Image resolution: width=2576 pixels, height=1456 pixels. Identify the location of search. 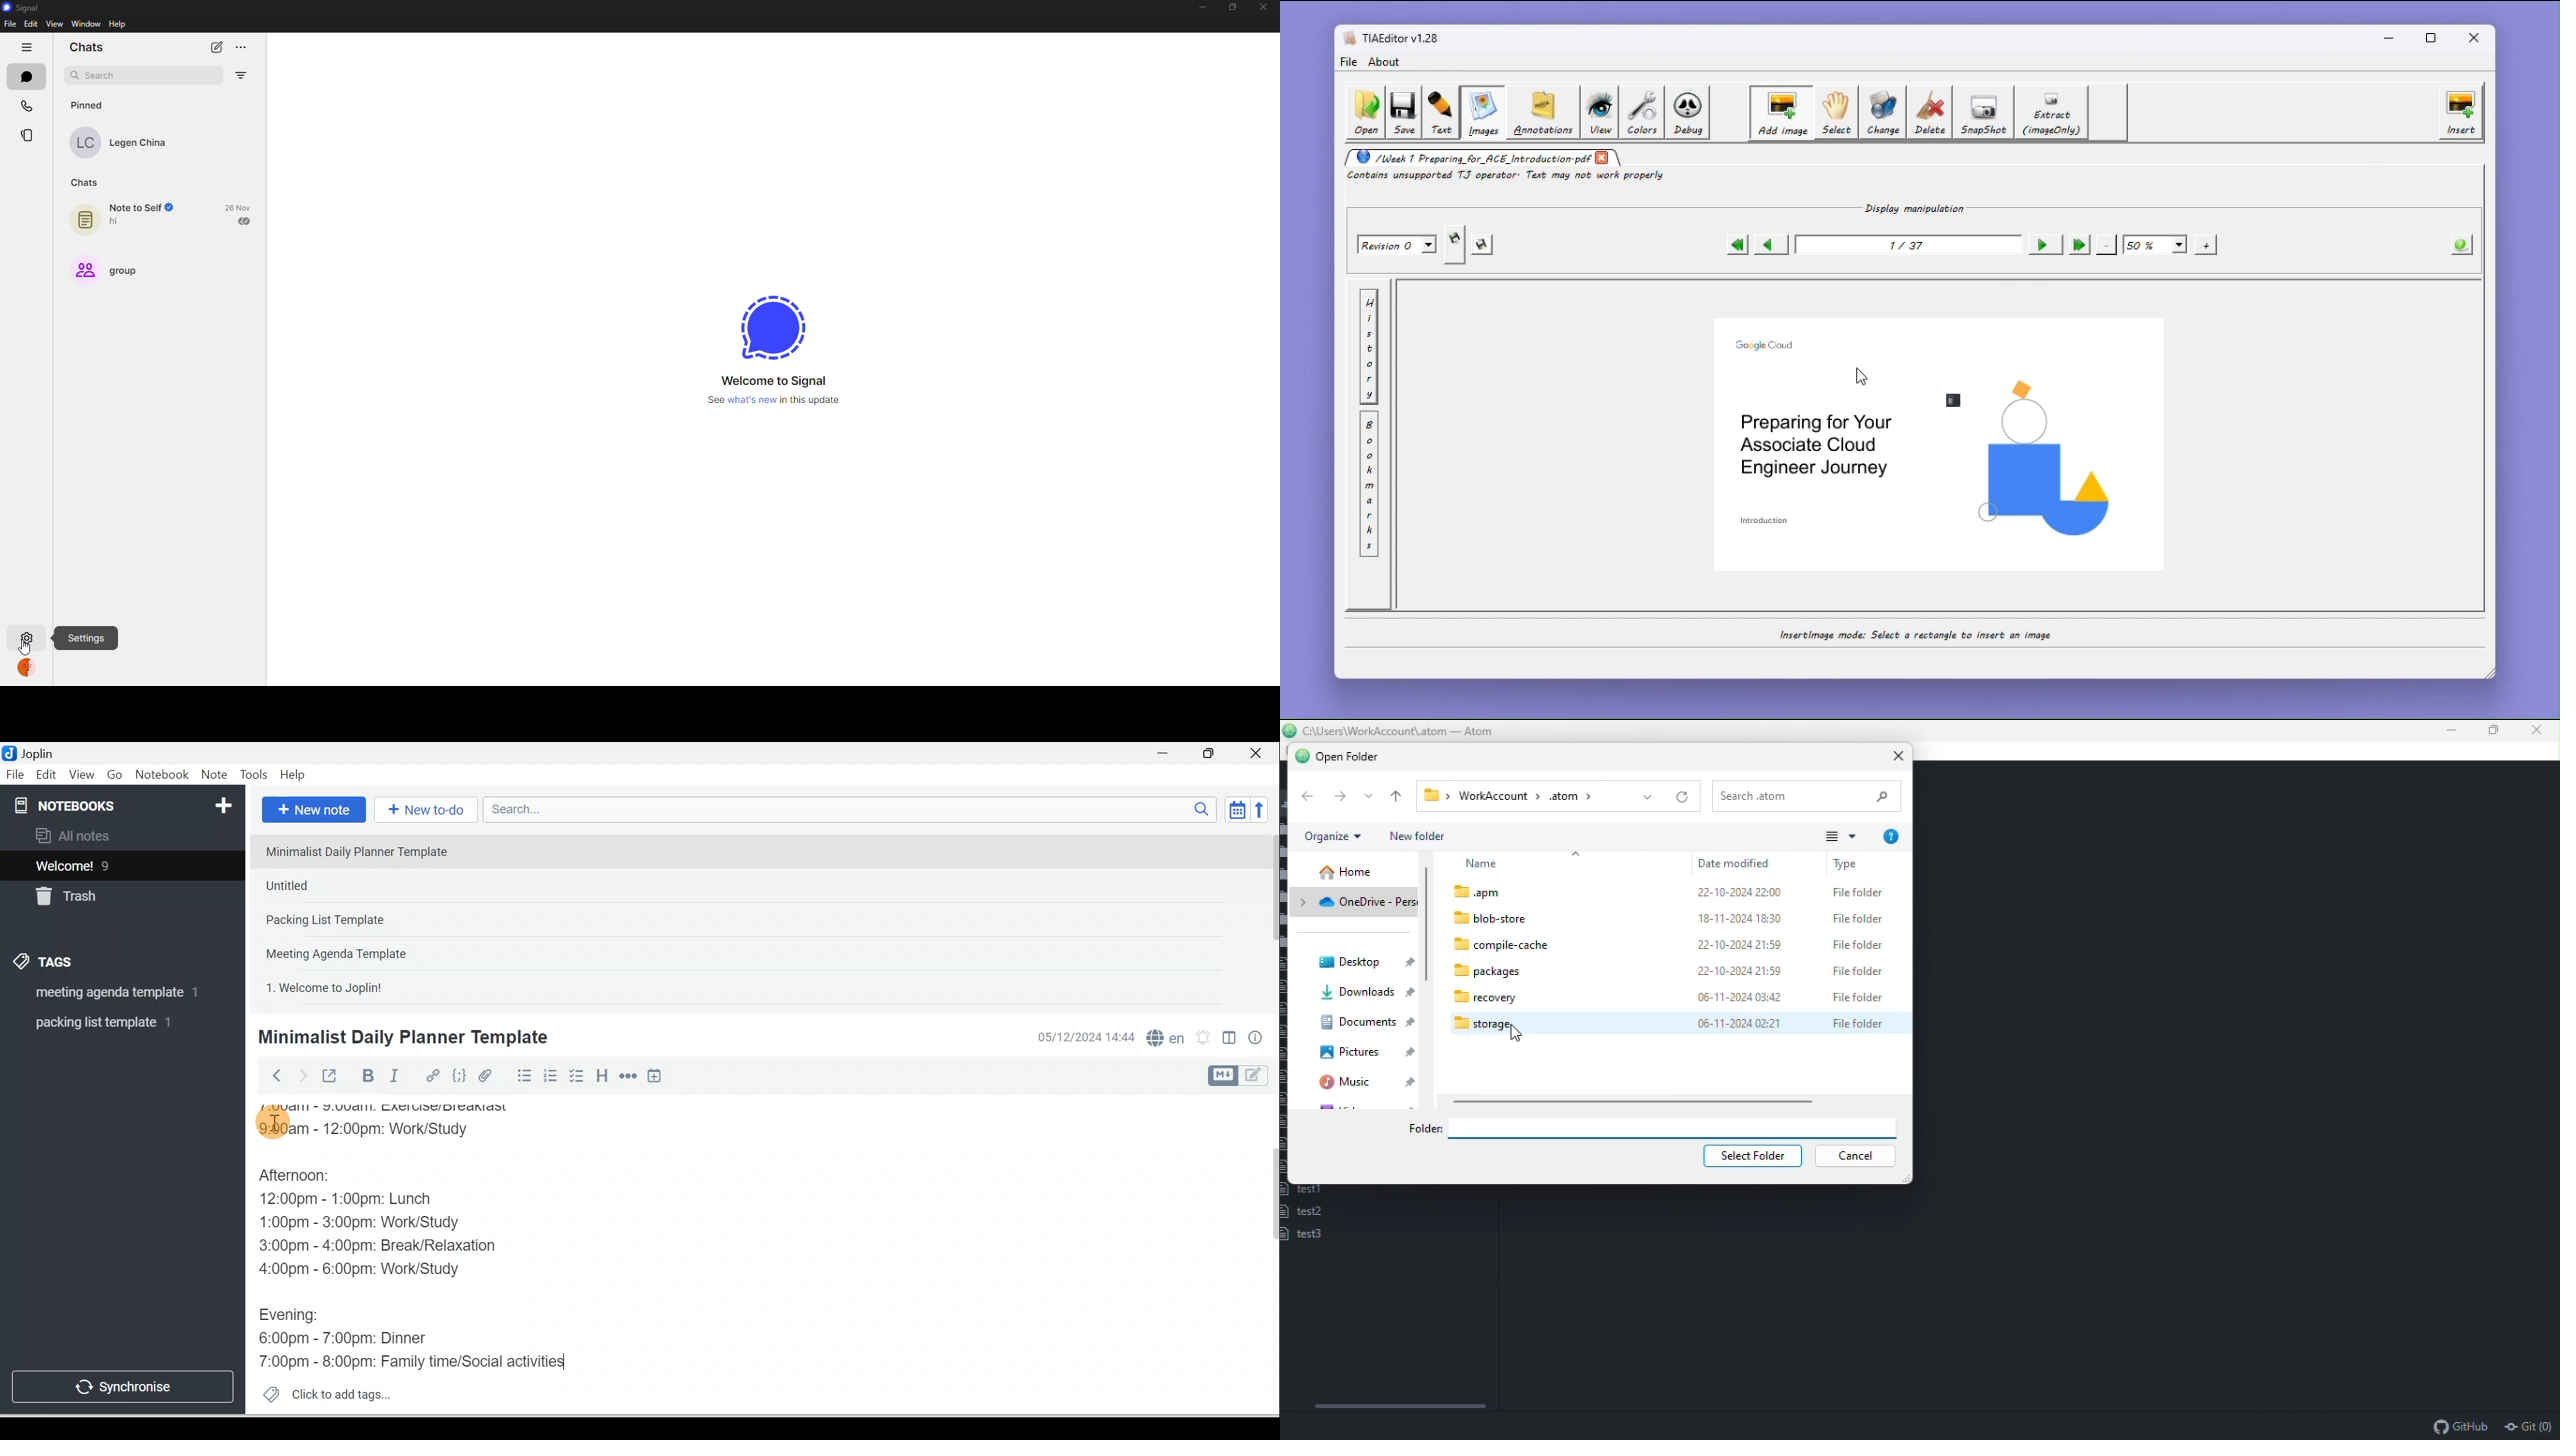
(103, 75).